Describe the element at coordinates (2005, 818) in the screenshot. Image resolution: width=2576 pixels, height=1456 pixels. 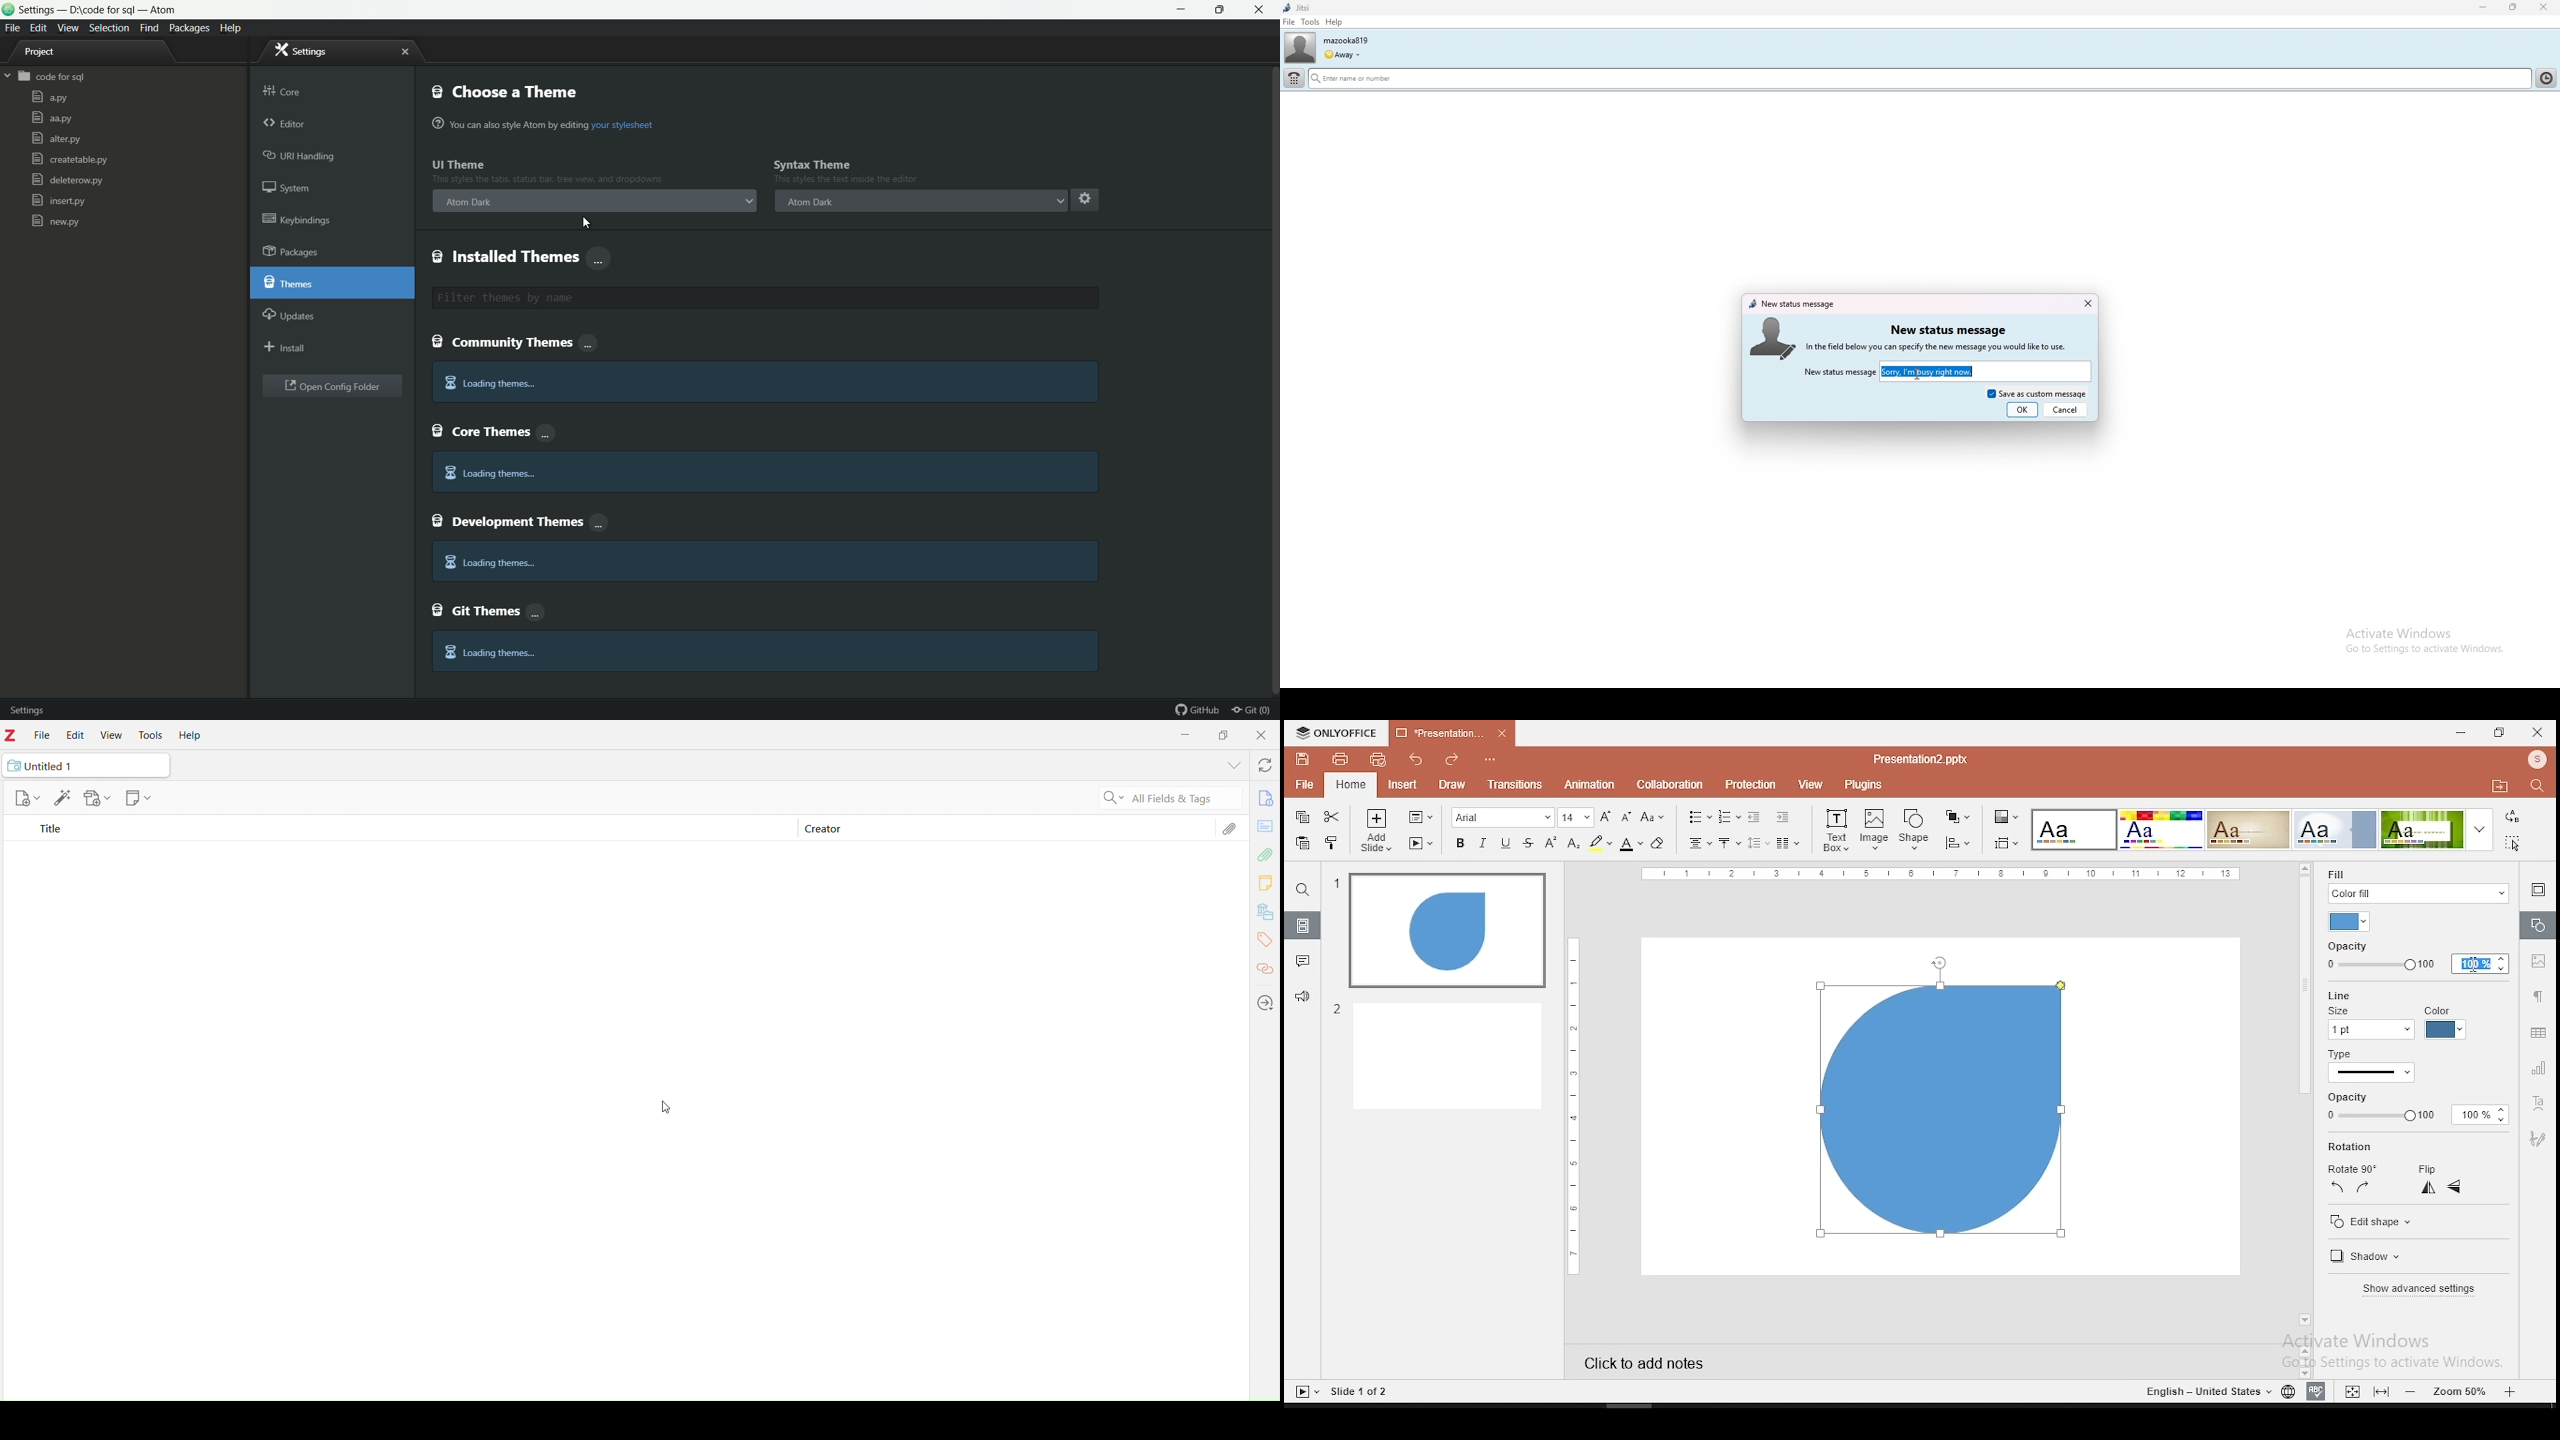
I see `change color theme` at that location.